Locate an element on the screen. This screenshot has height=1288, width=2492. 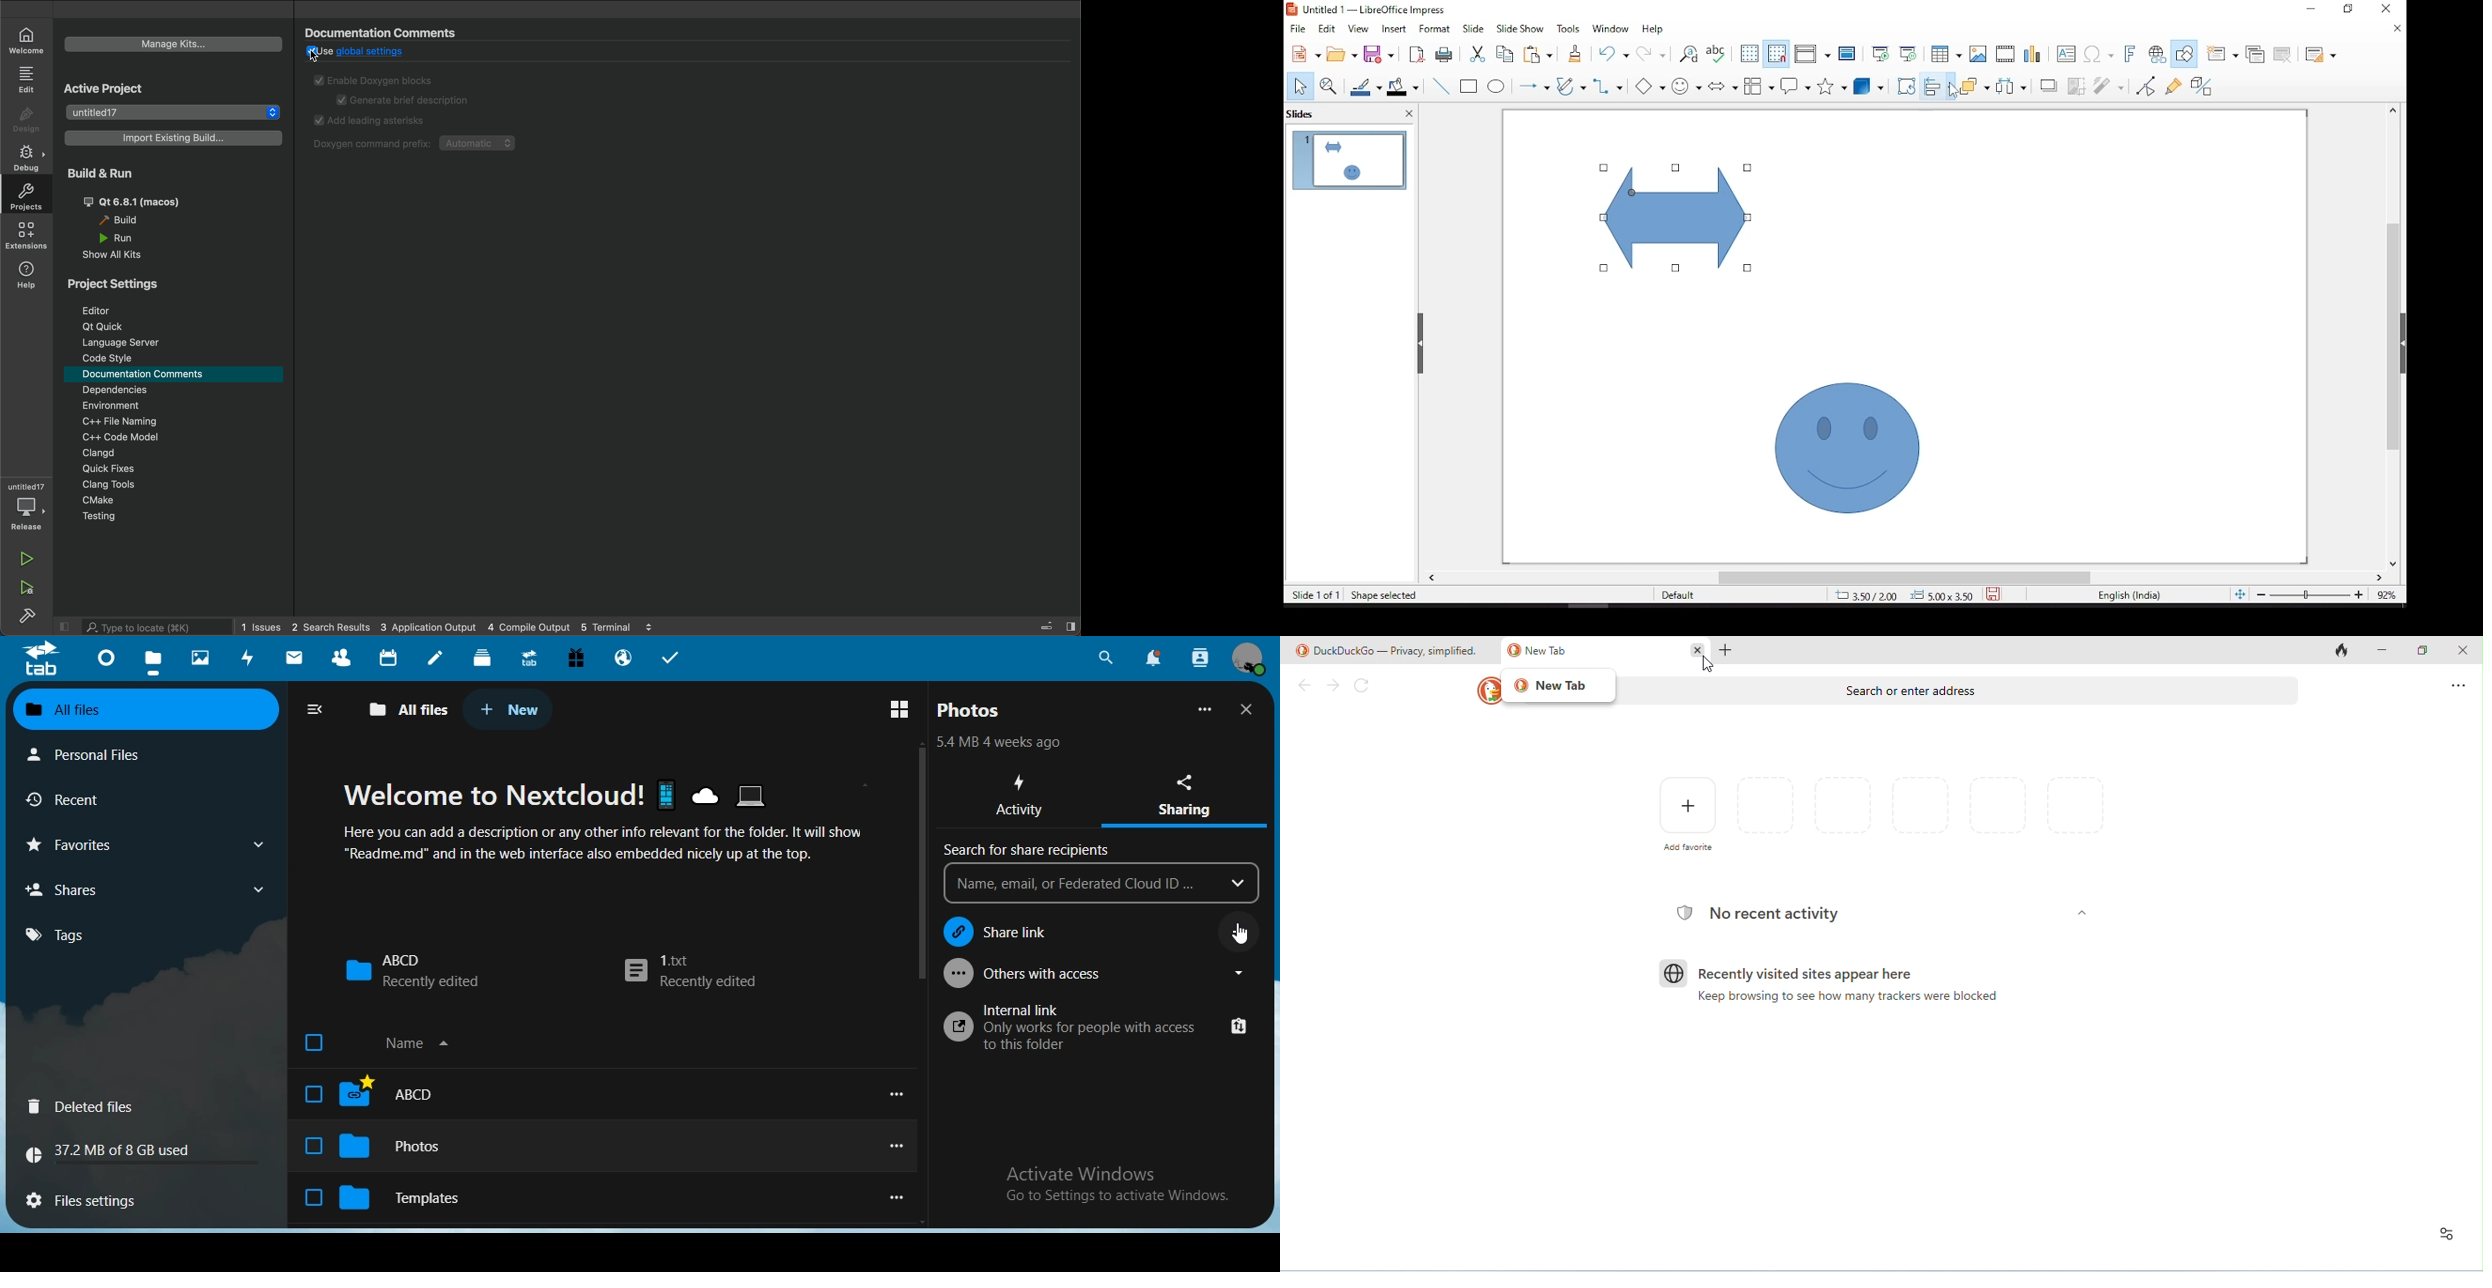
name is located at coordinates (421, 1047).